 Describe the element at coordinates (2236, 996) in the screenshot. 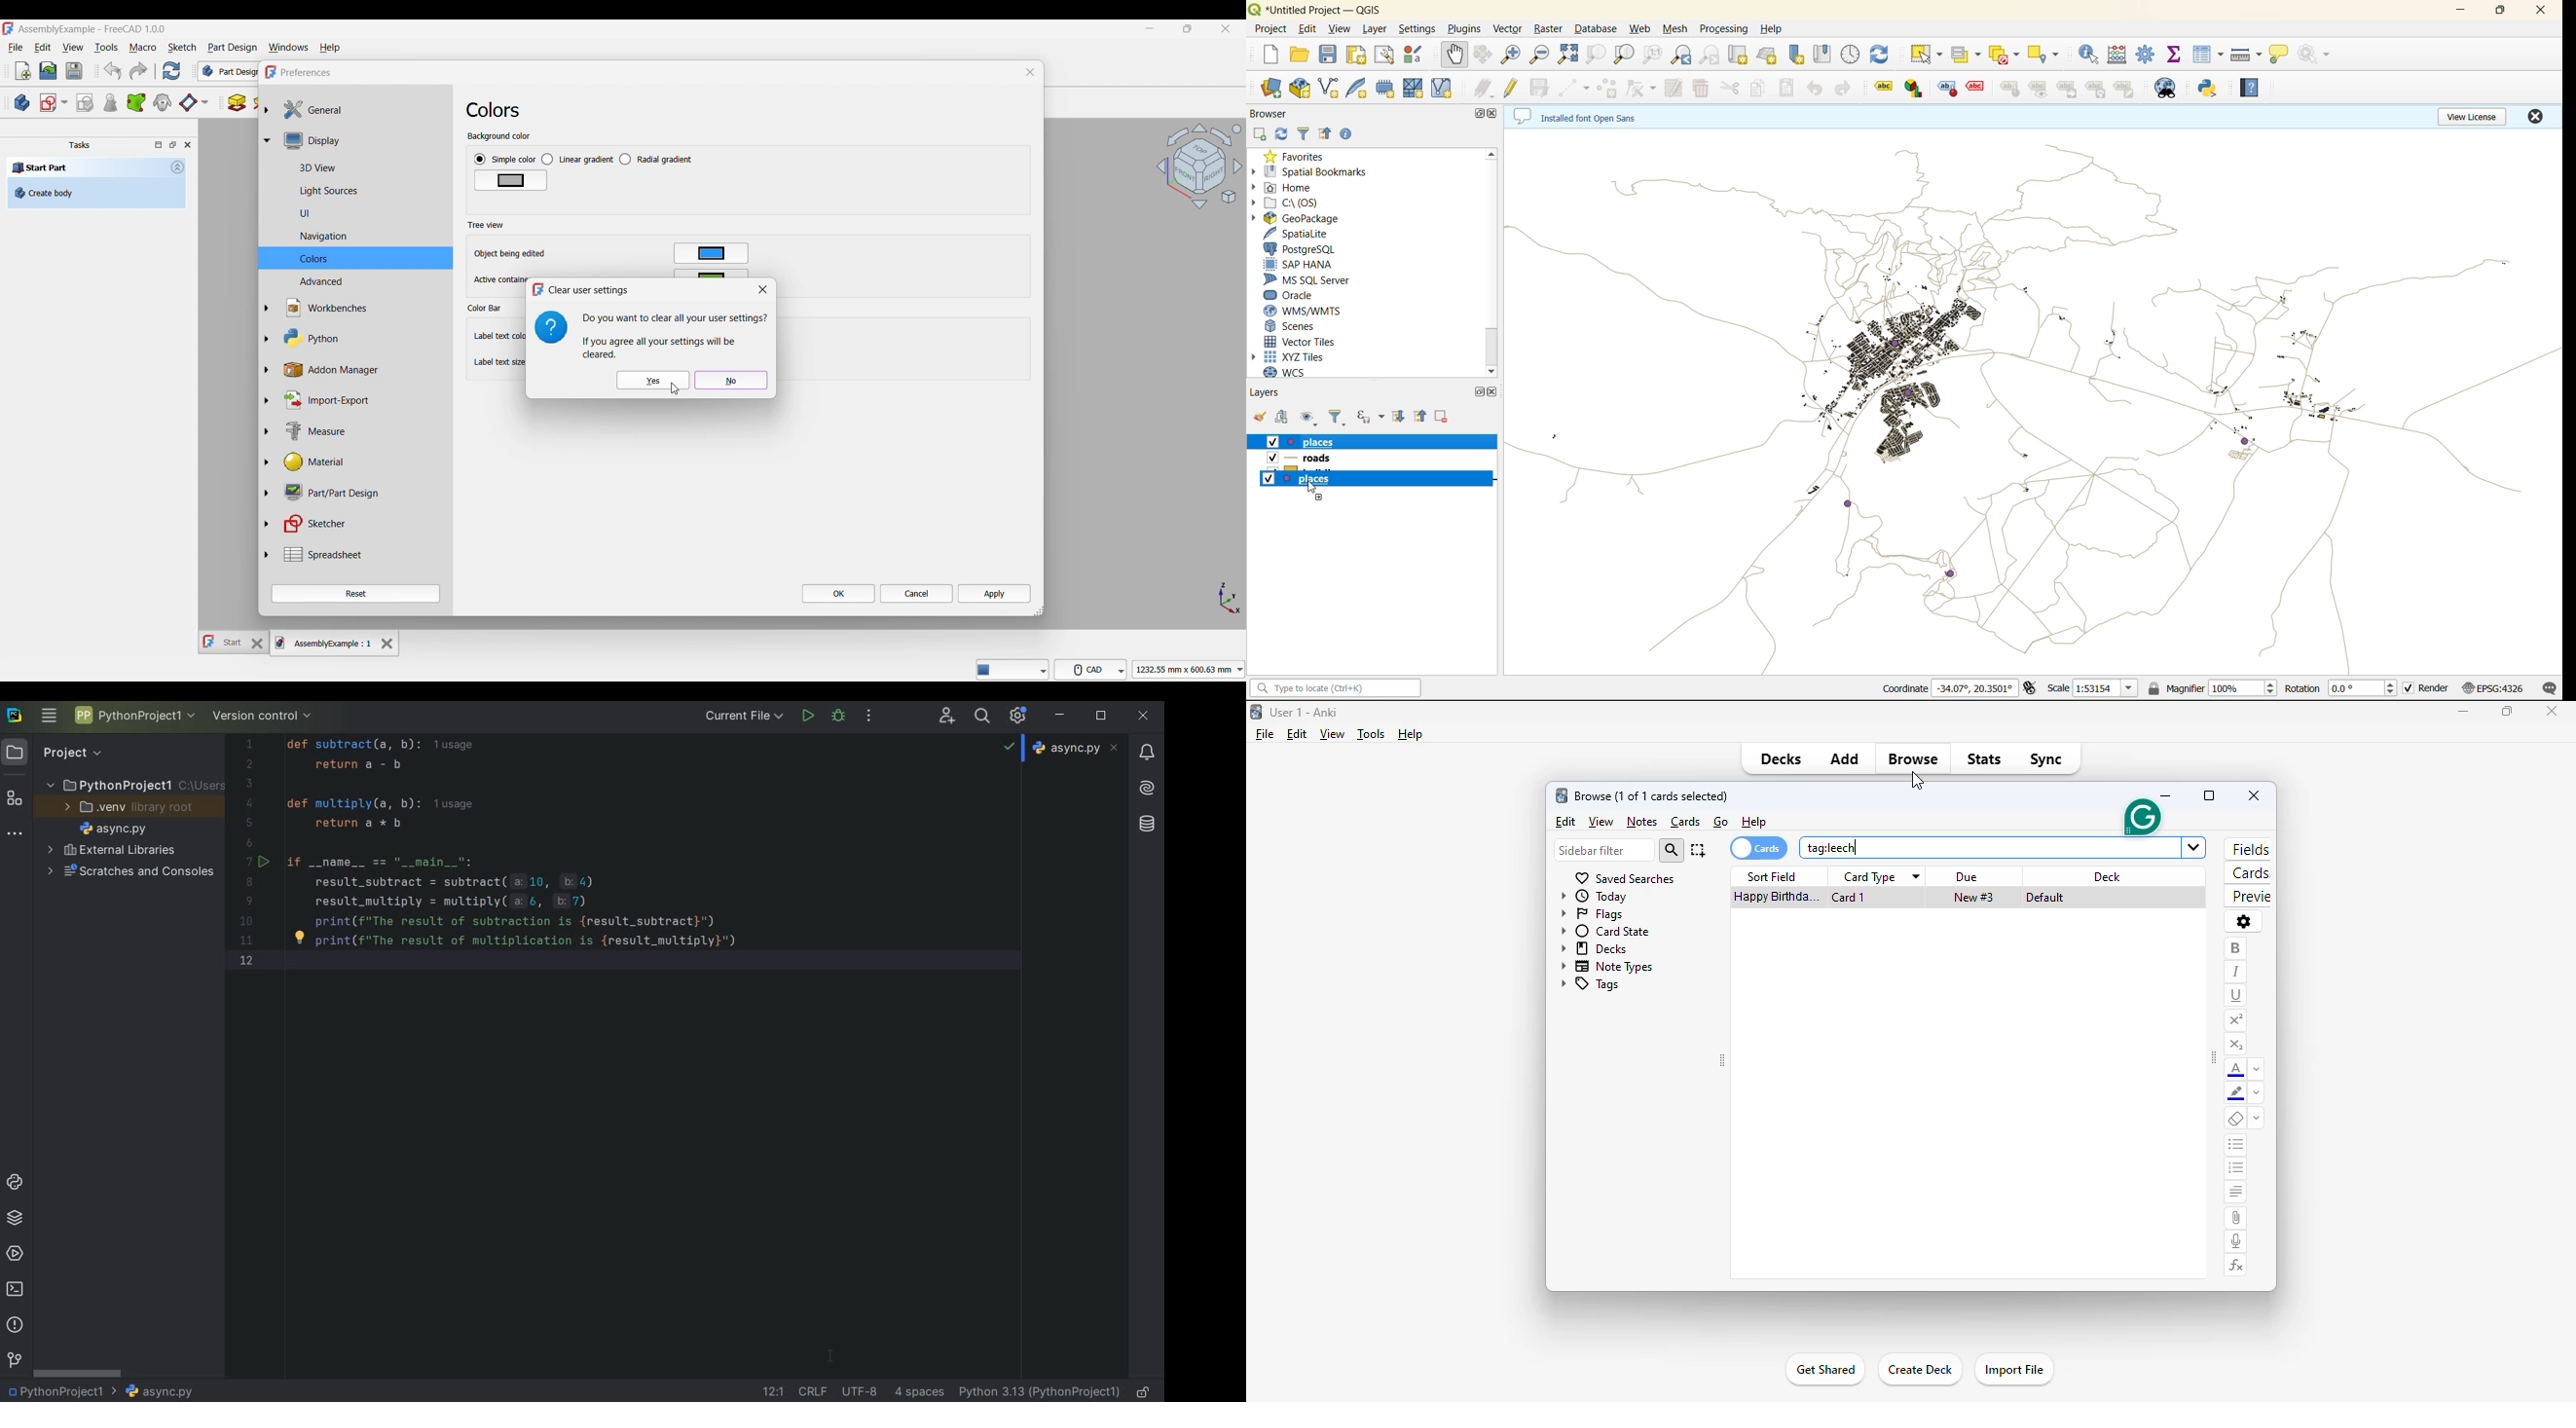

I see `underline` at that location.